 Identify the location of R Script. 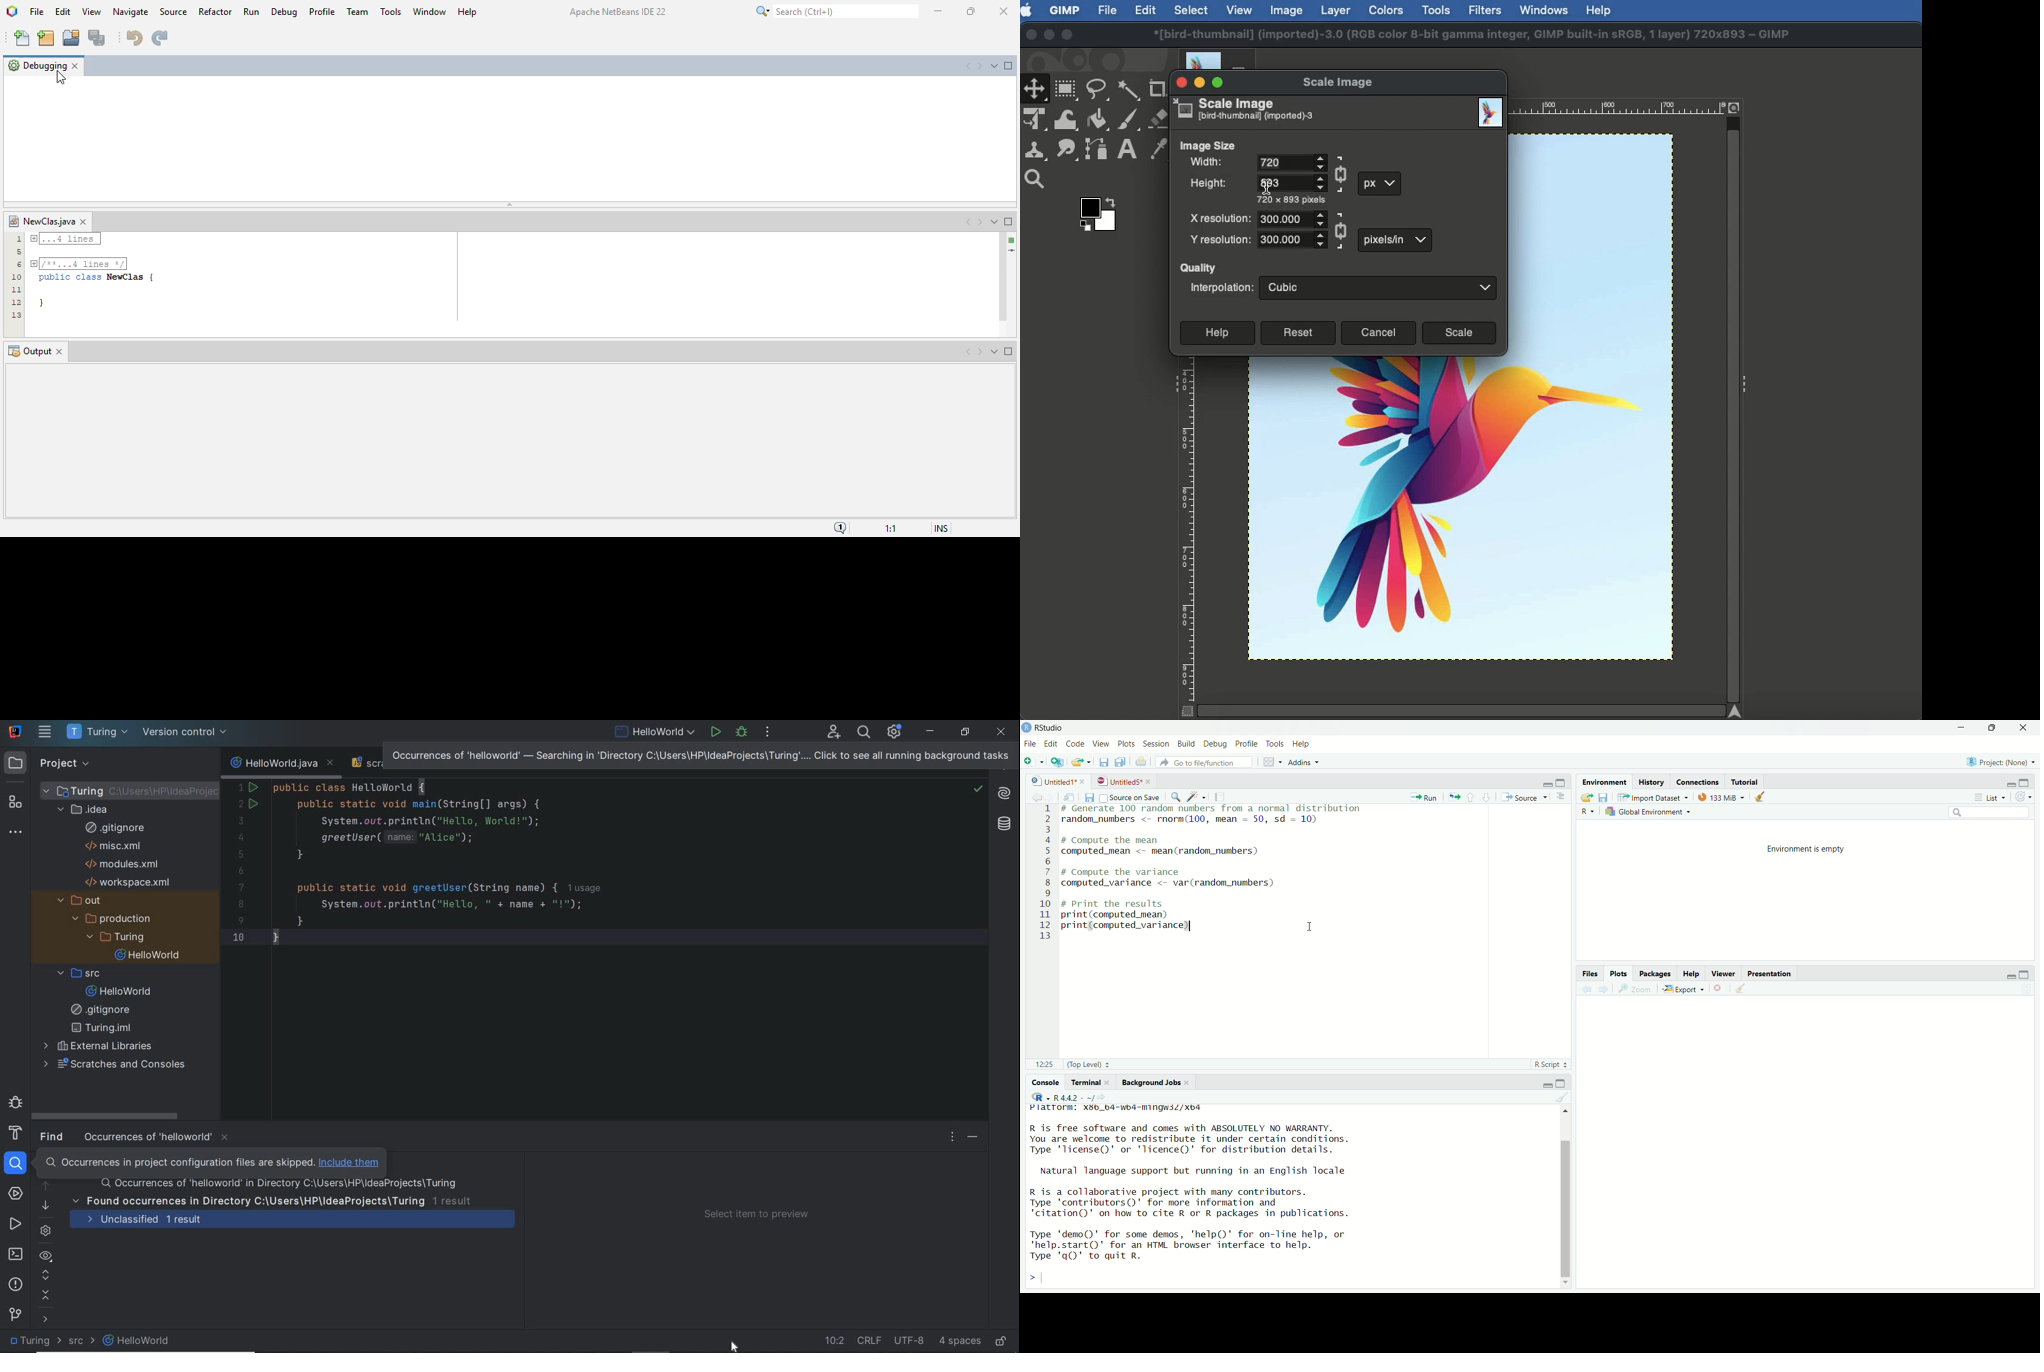
(1549, 1065).